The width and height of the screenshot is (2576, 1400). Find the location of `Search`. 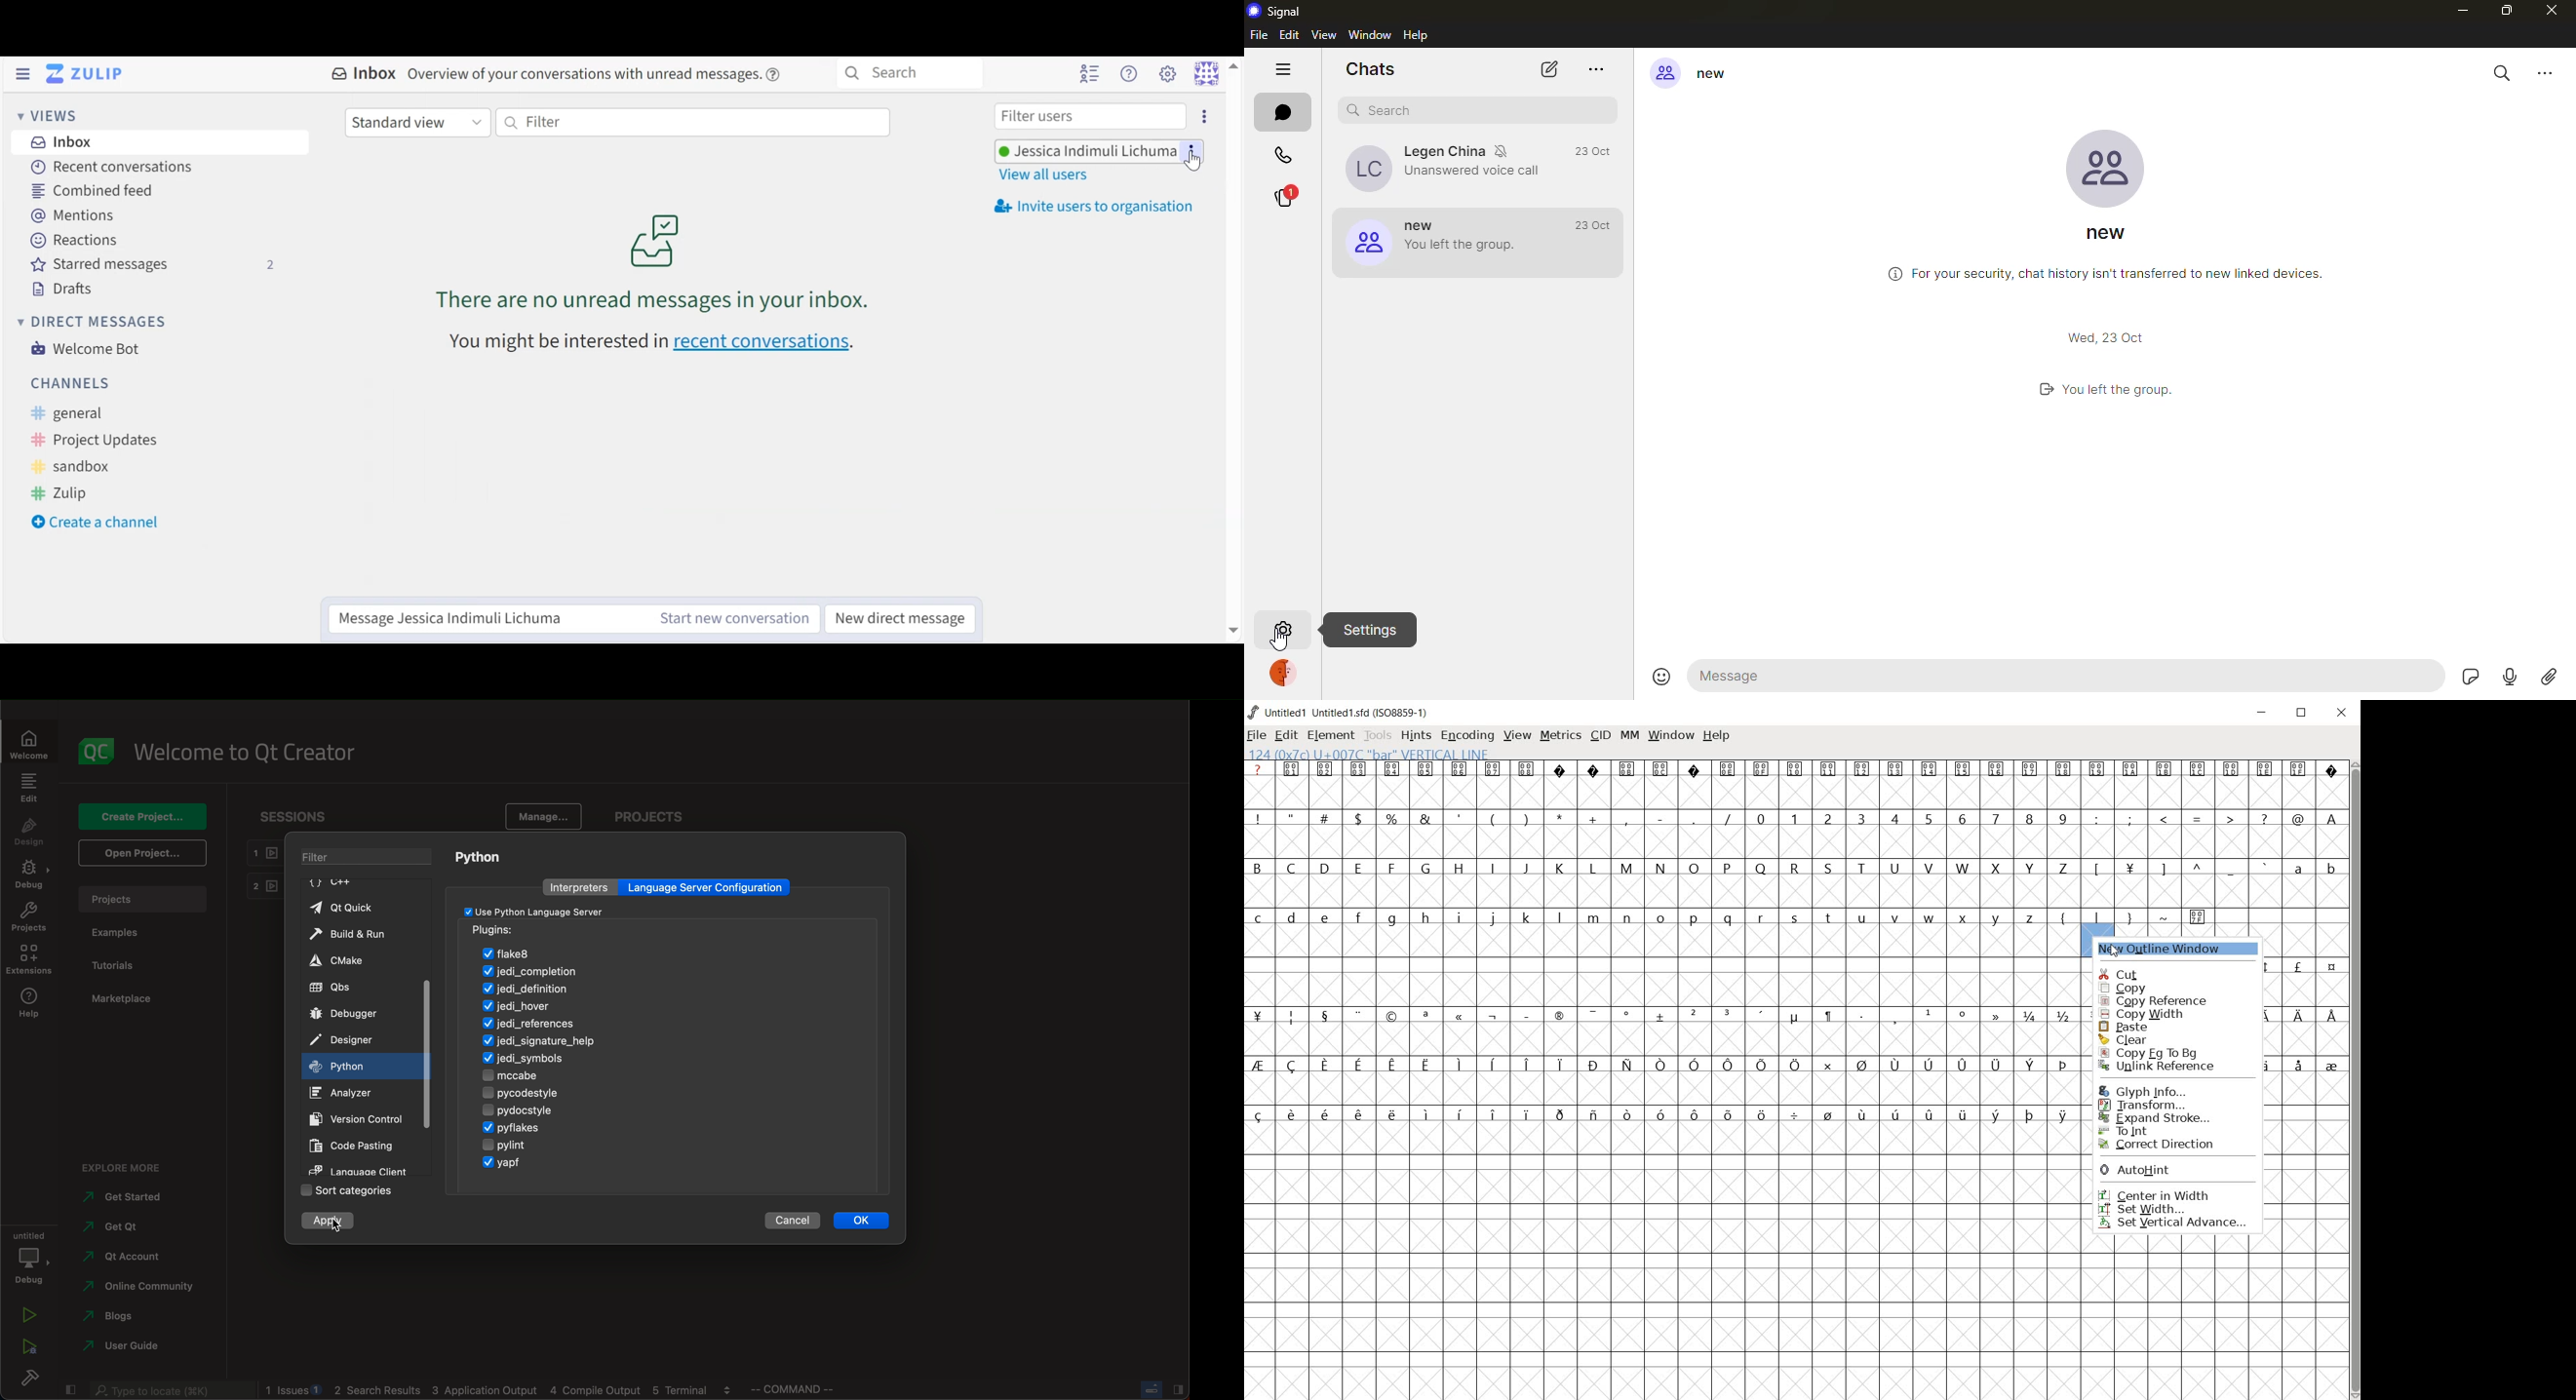

Search is located at coordinates (907, 73).